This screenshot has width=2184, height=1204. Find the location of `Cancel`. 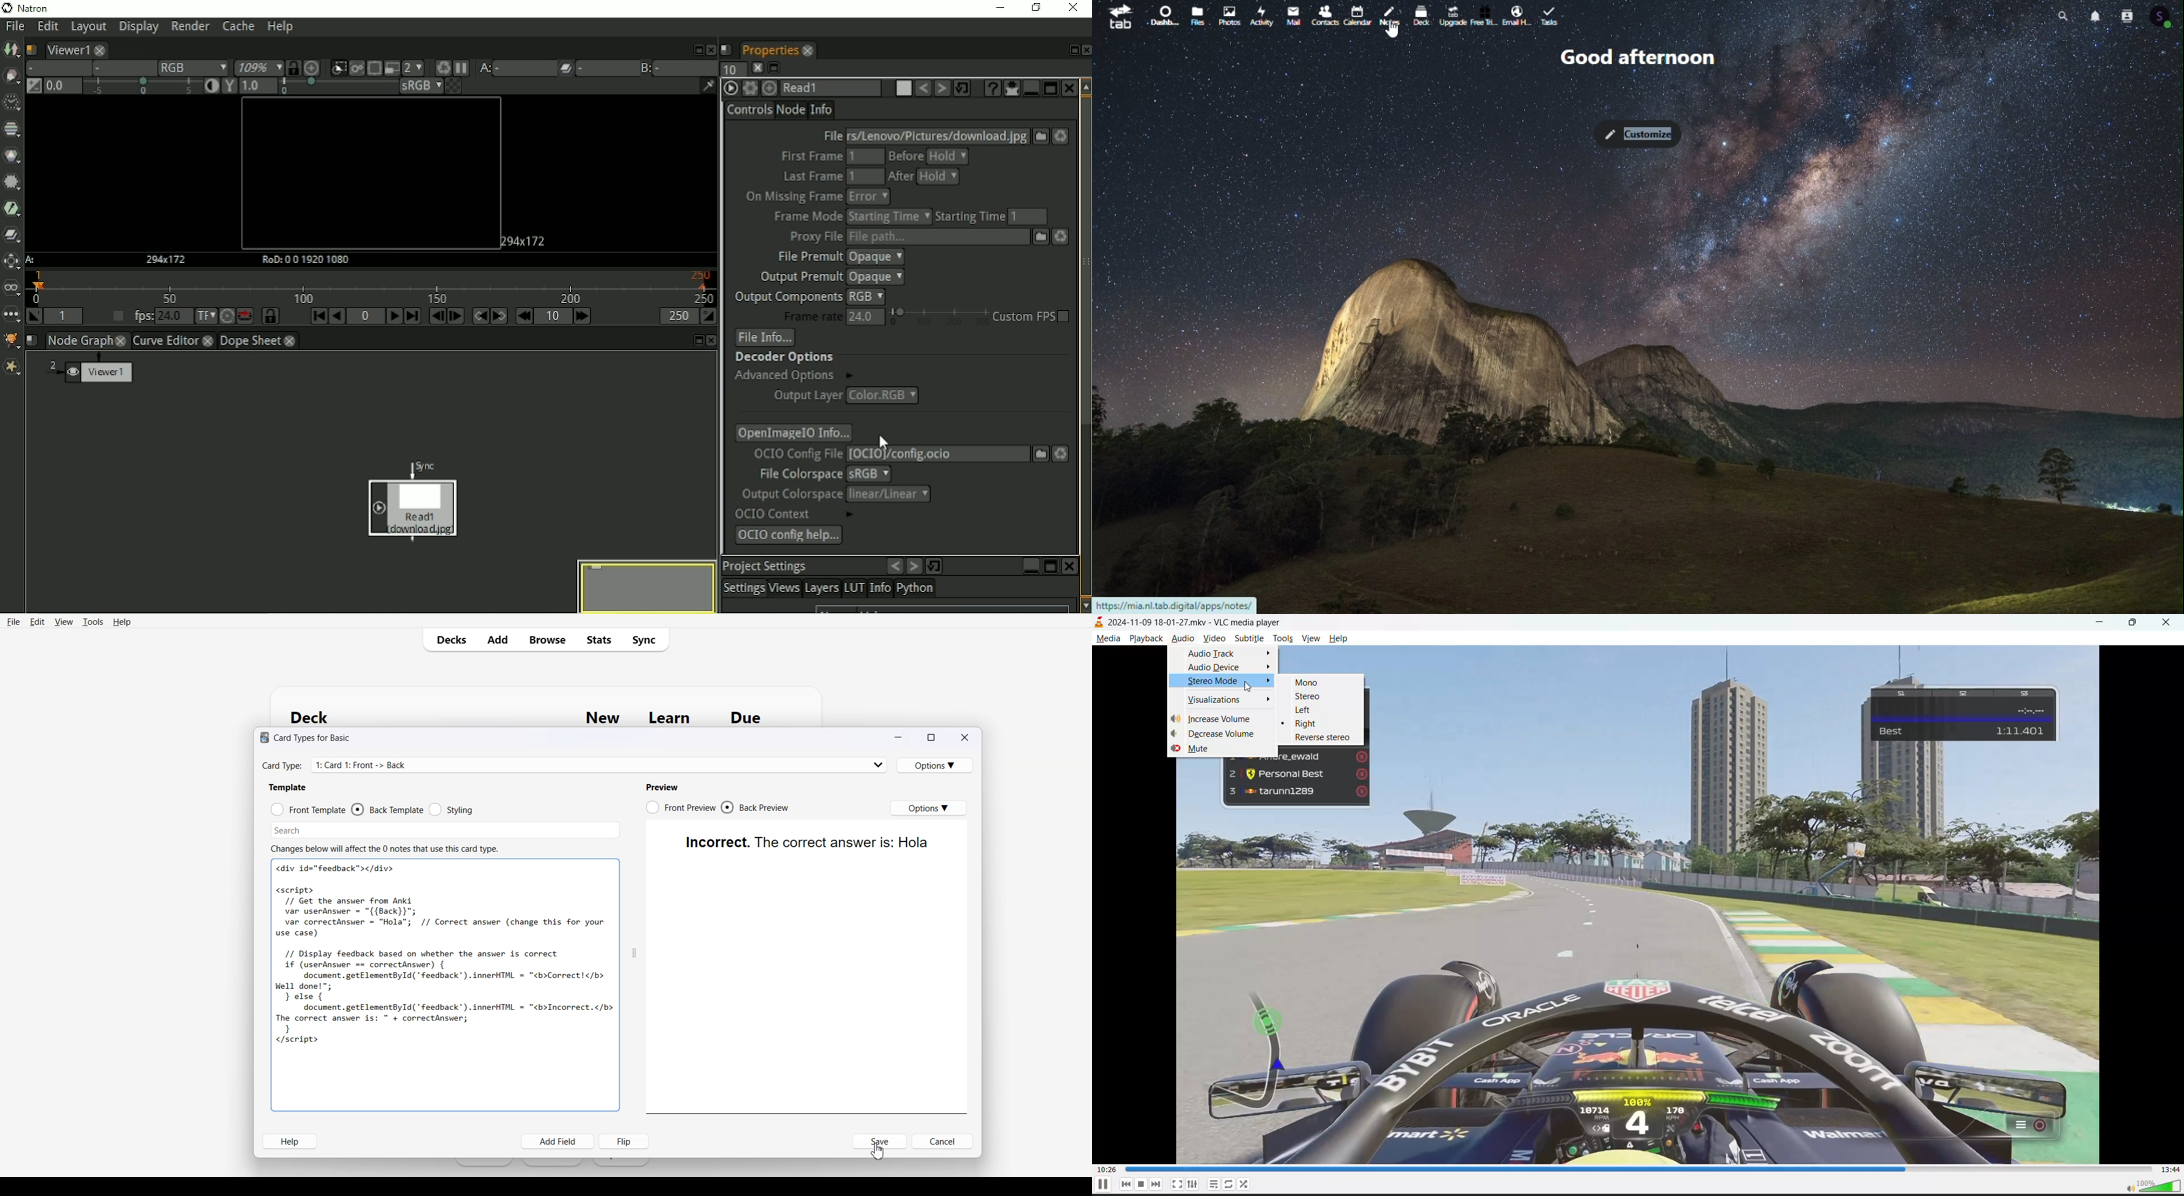

Cancel is located at coordinates (942, 1141).